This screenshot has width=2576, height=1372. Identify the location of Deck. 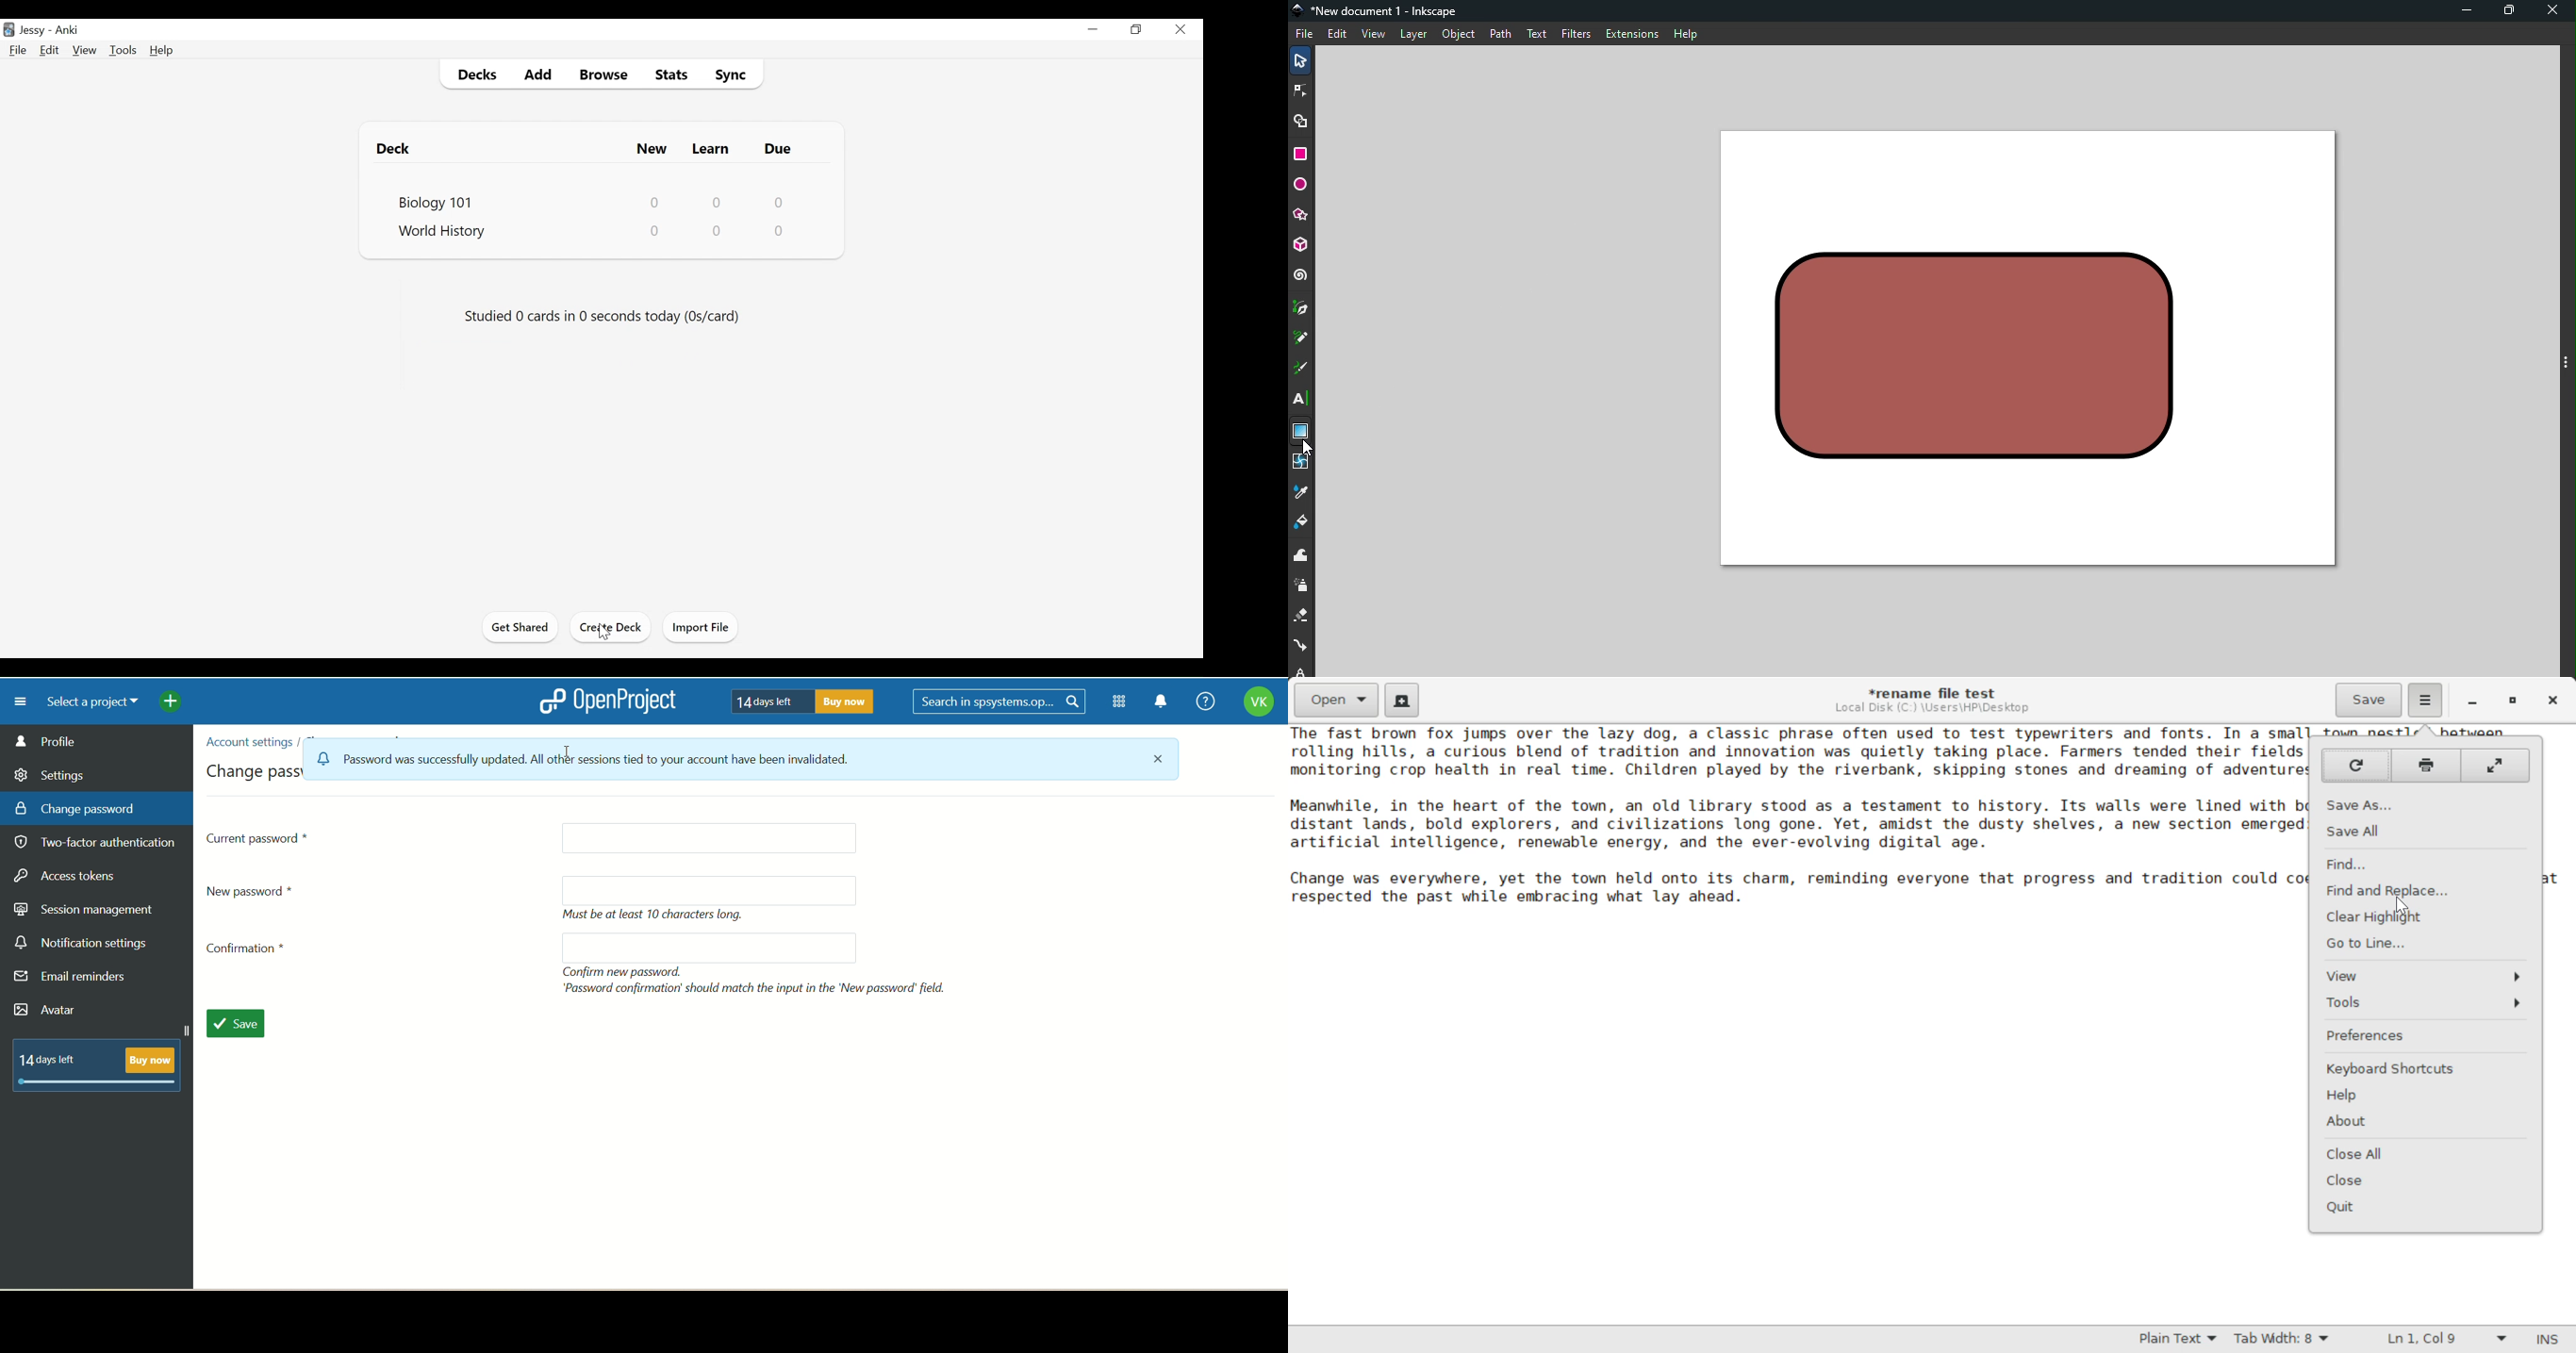
(398, 148).